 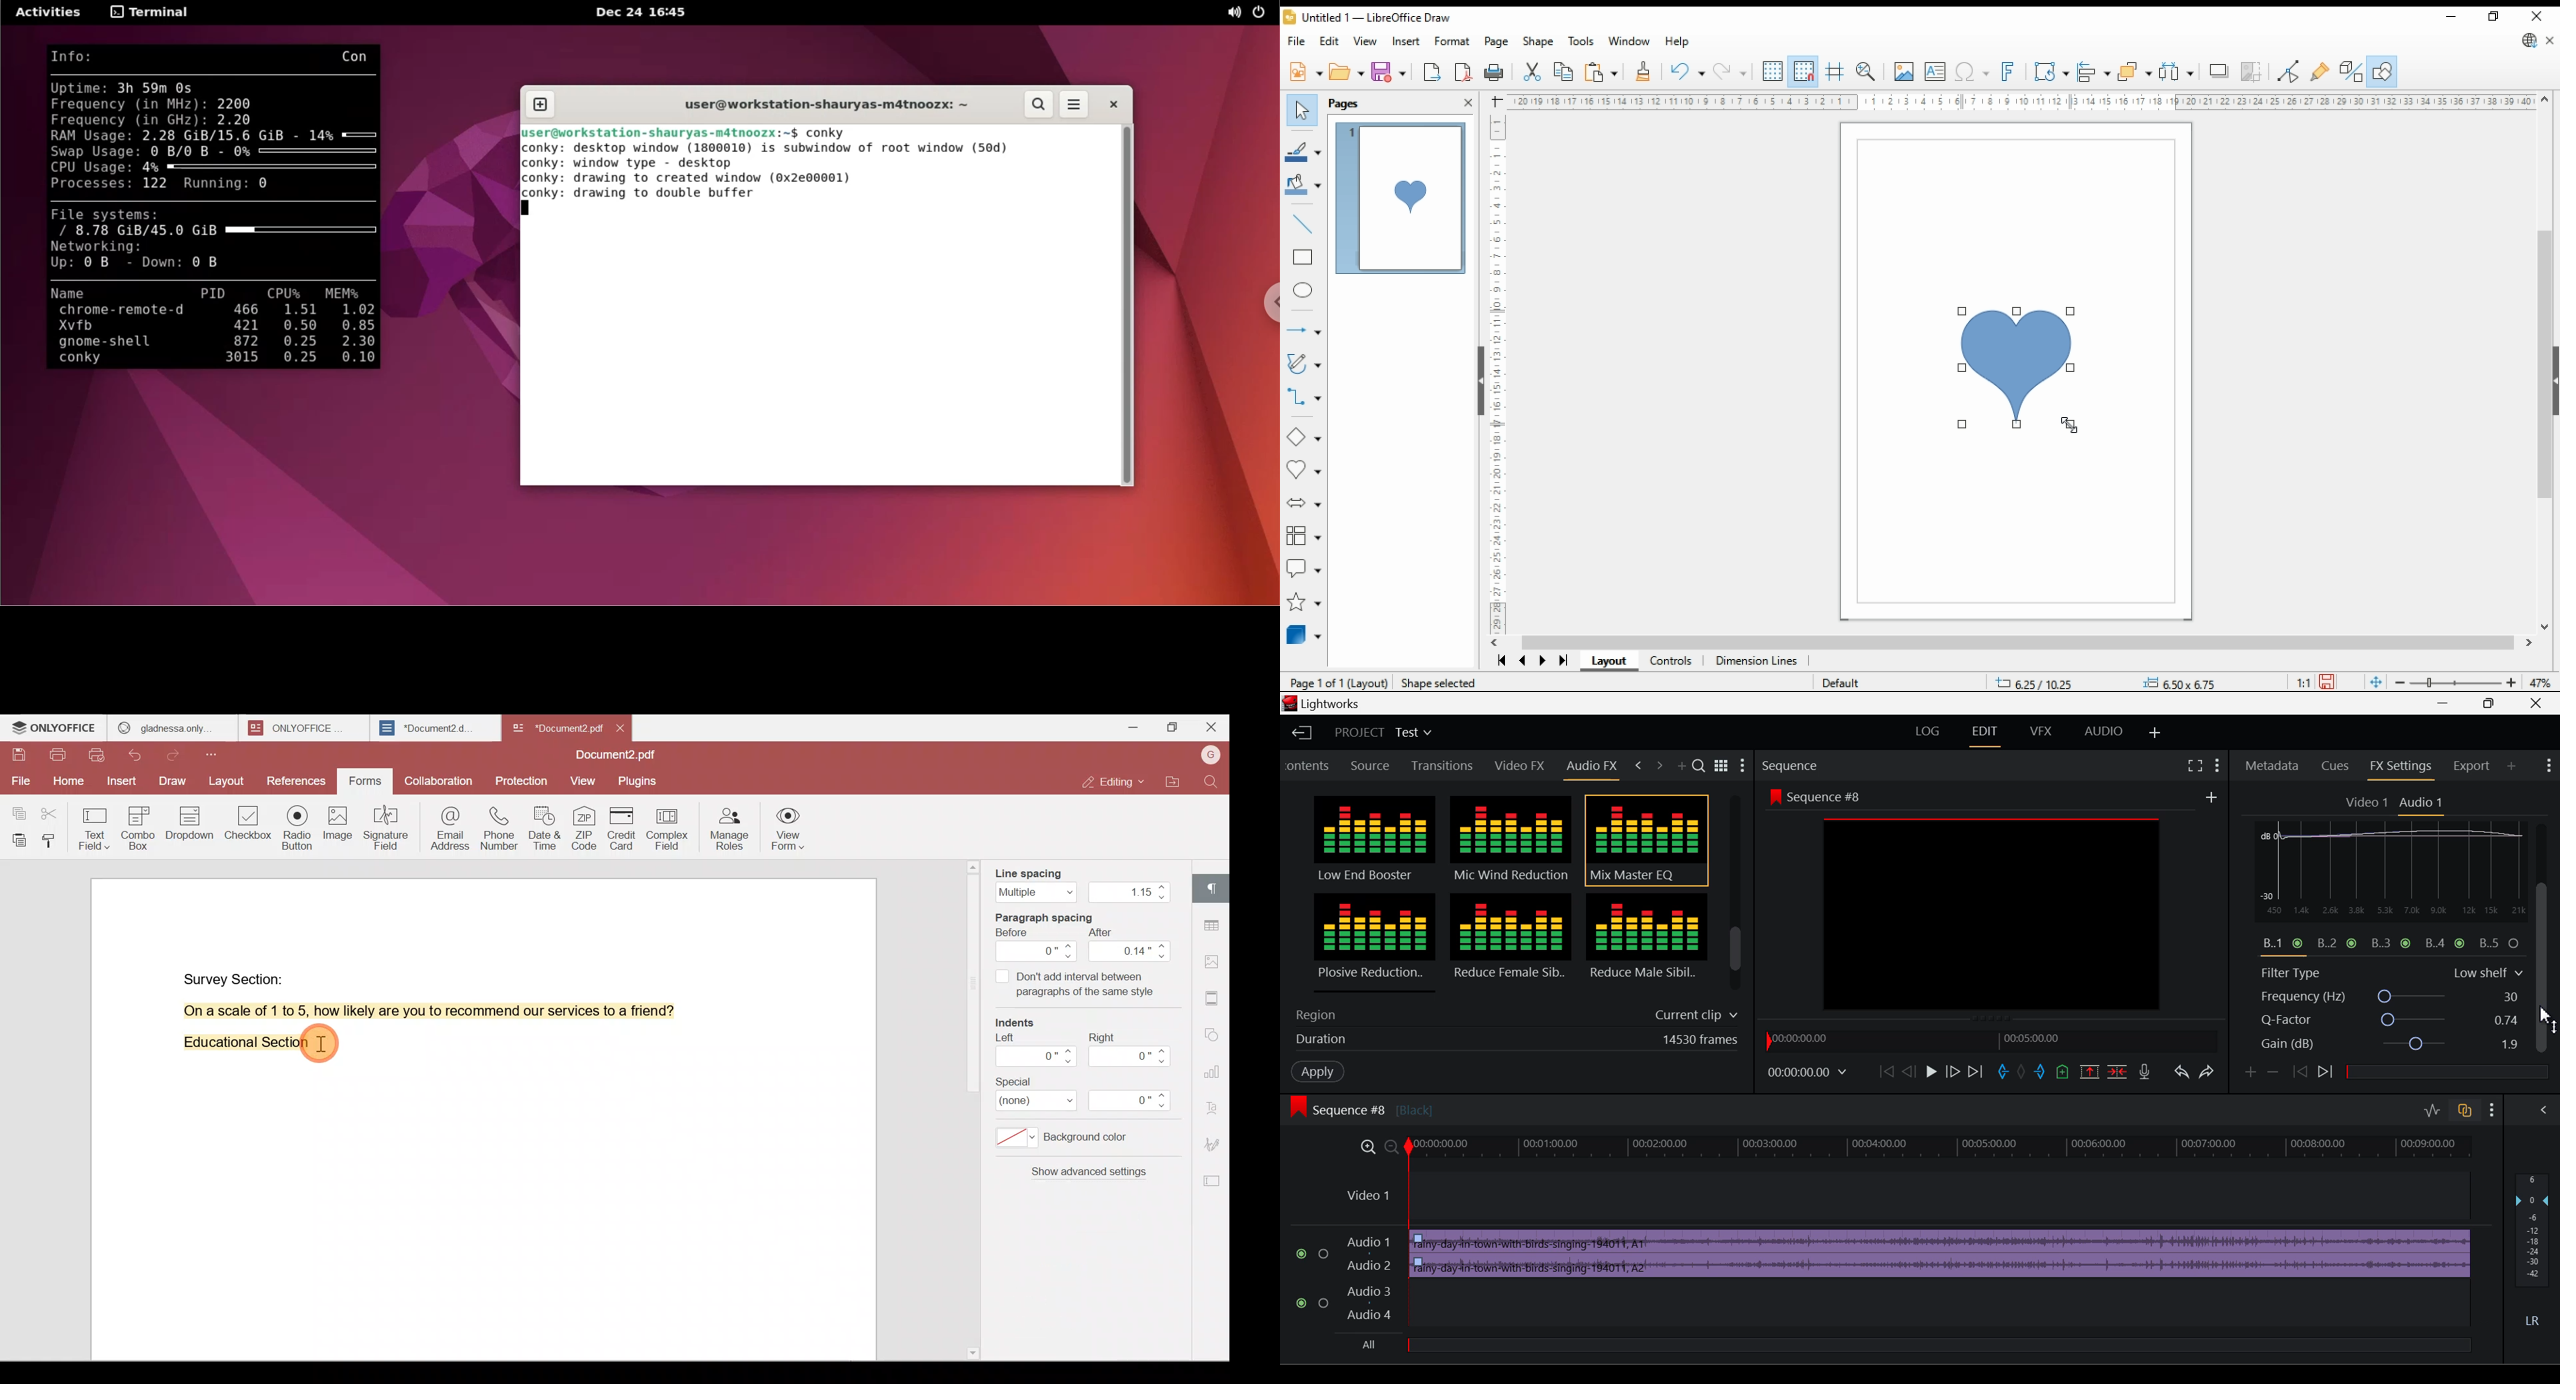 What do you see at coordinates (2546, 360) in the screenshot?
I see `scroll bar` at bounding box center [2546, 360].